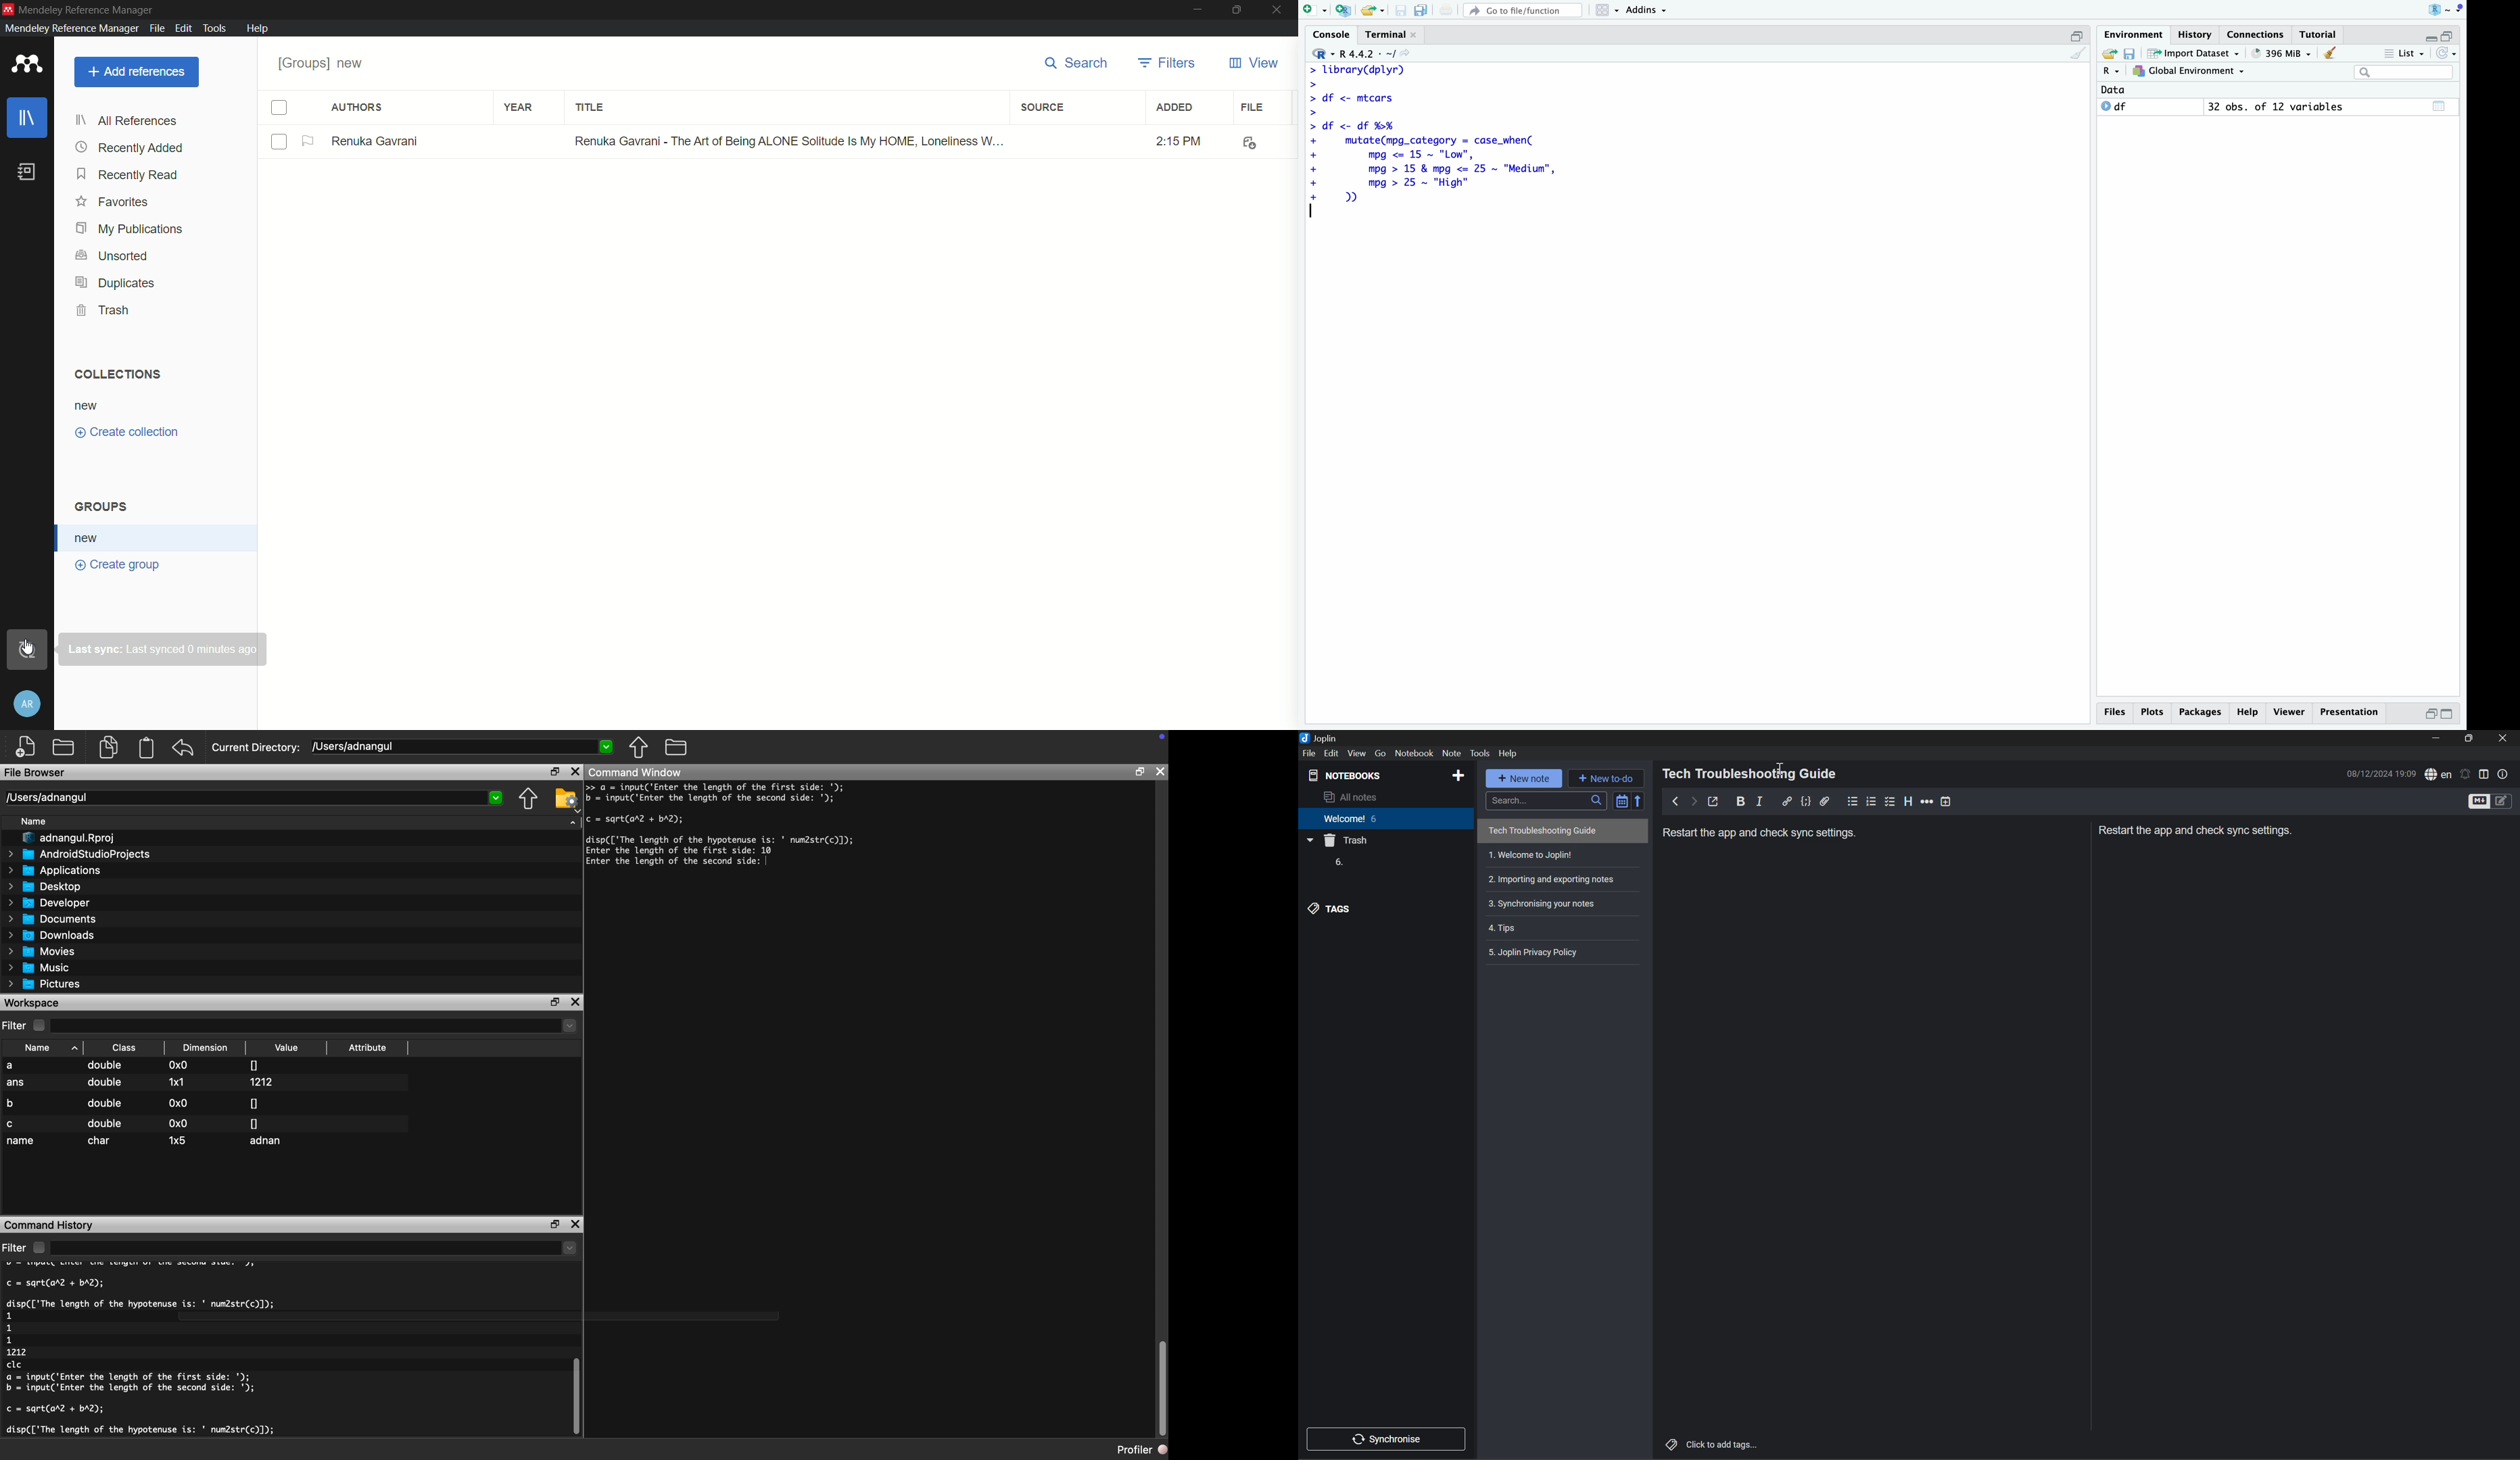 The height and width of the screenshot is (1484, 2520). I want to click on File, so click(1247, 141).